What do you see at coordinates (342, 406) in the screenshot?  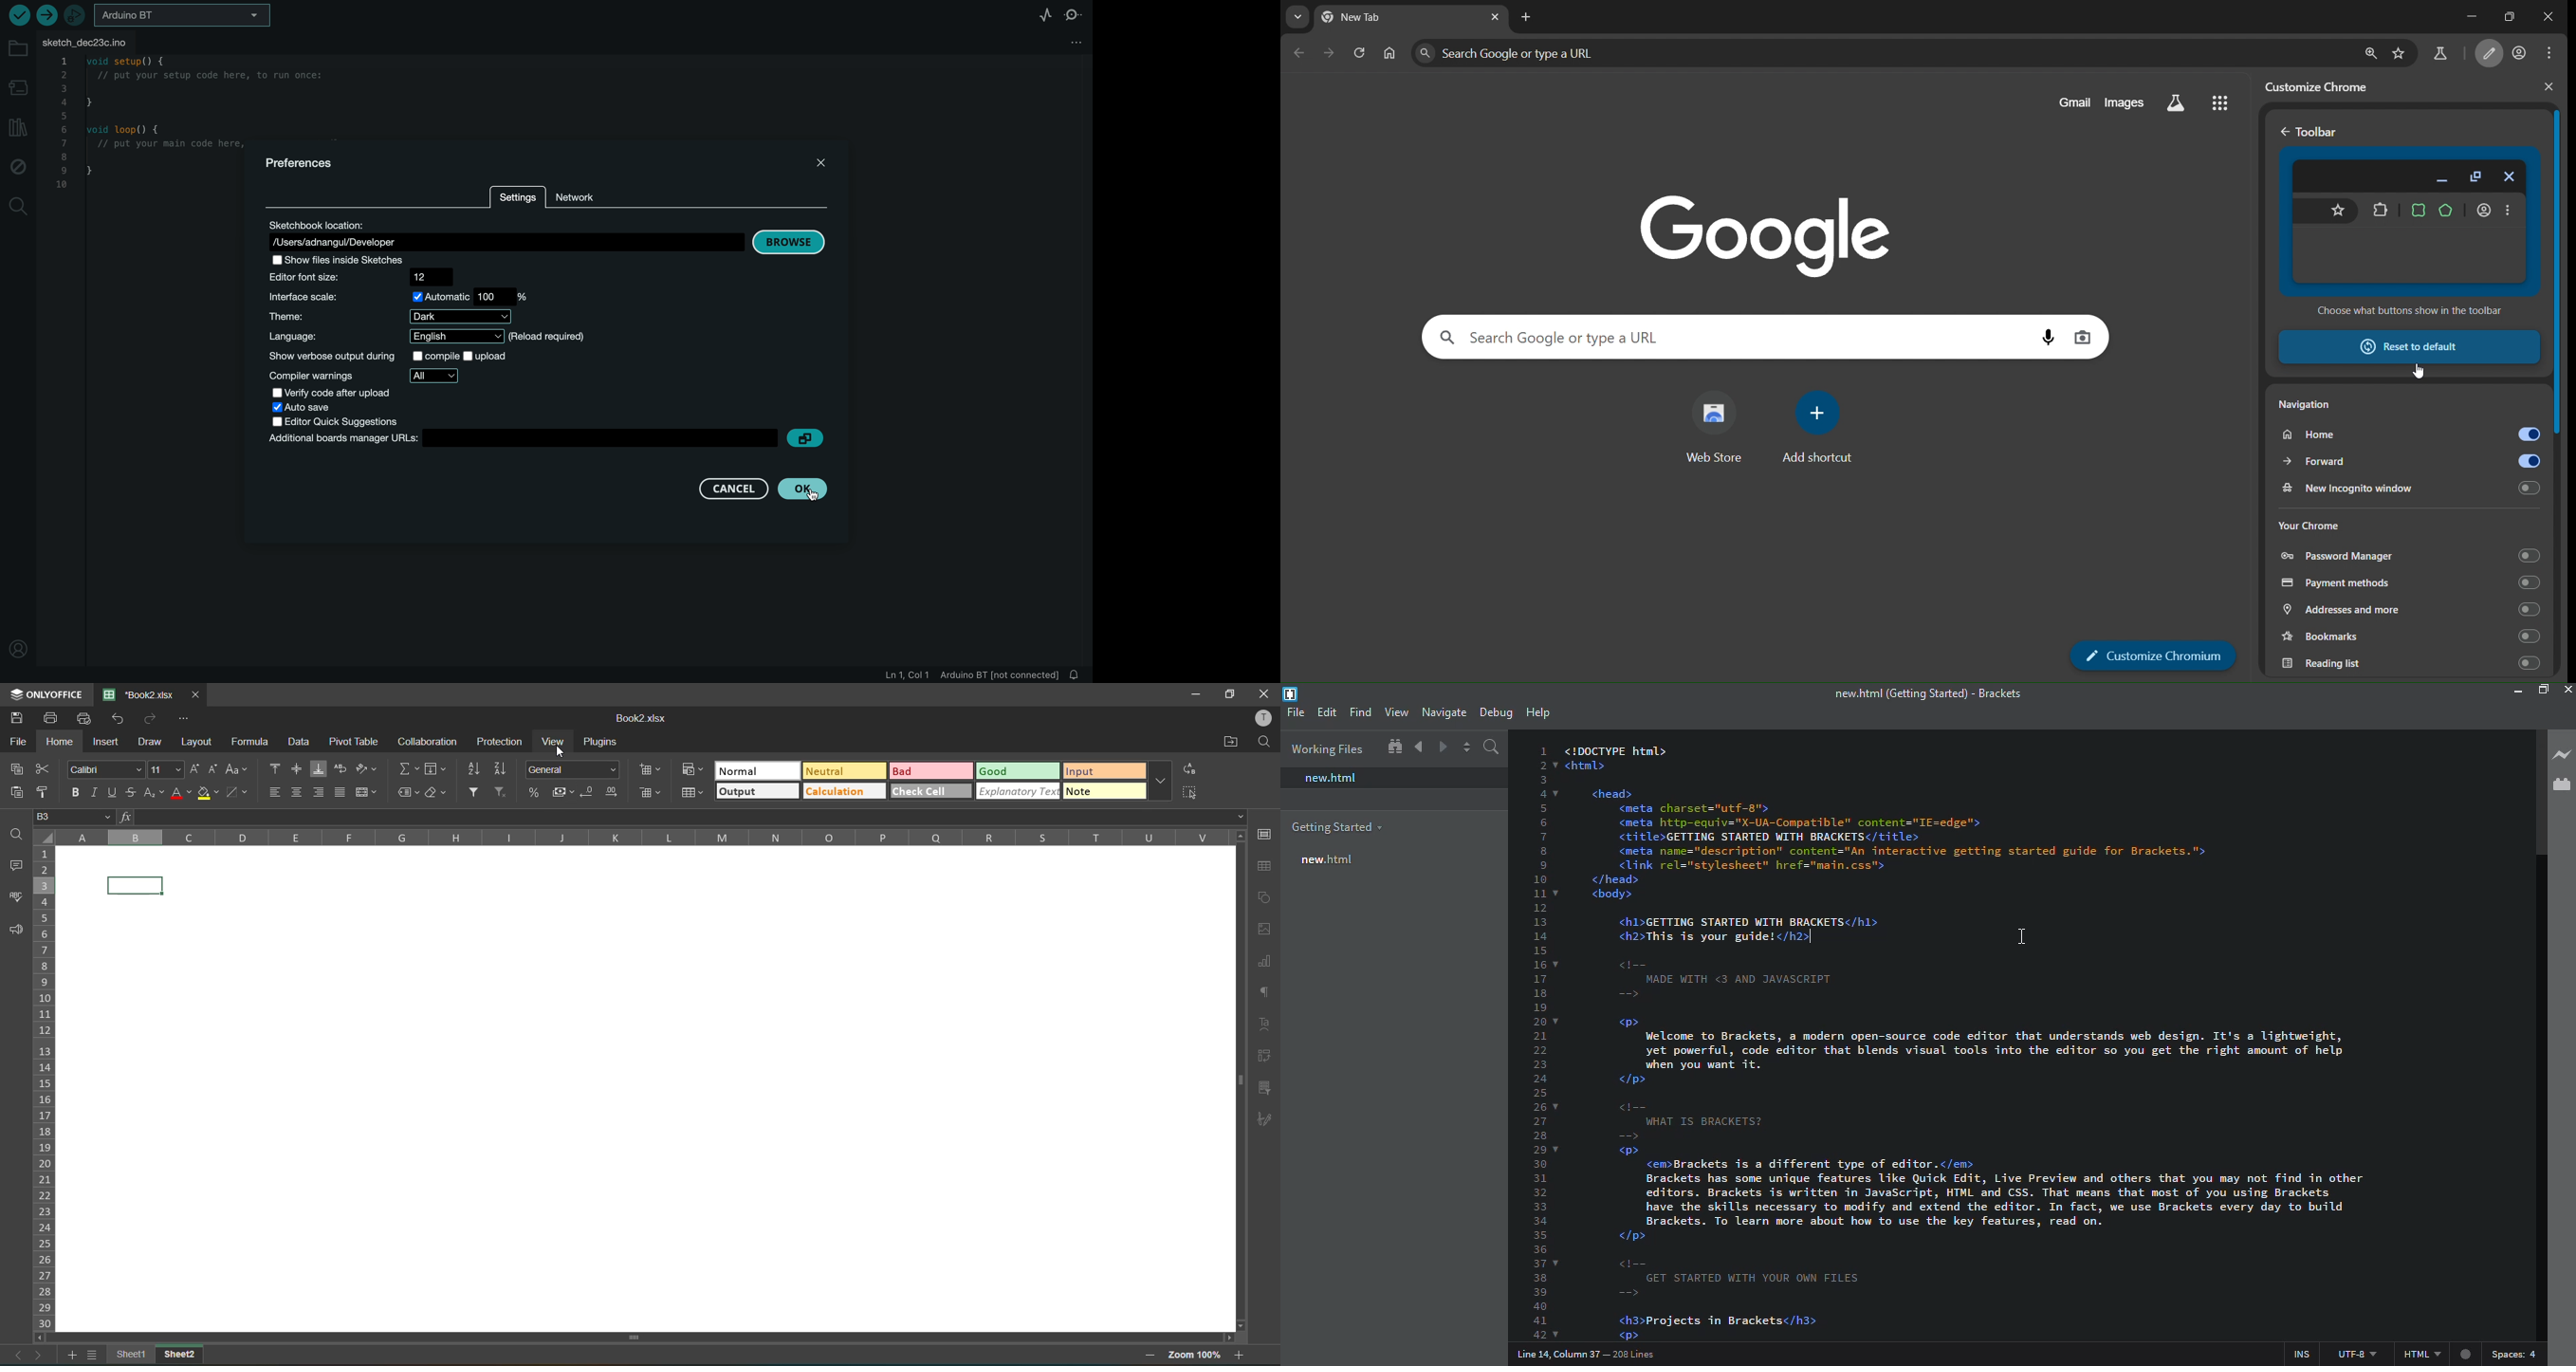 I see `auto save` at bounding box center [342, 406].